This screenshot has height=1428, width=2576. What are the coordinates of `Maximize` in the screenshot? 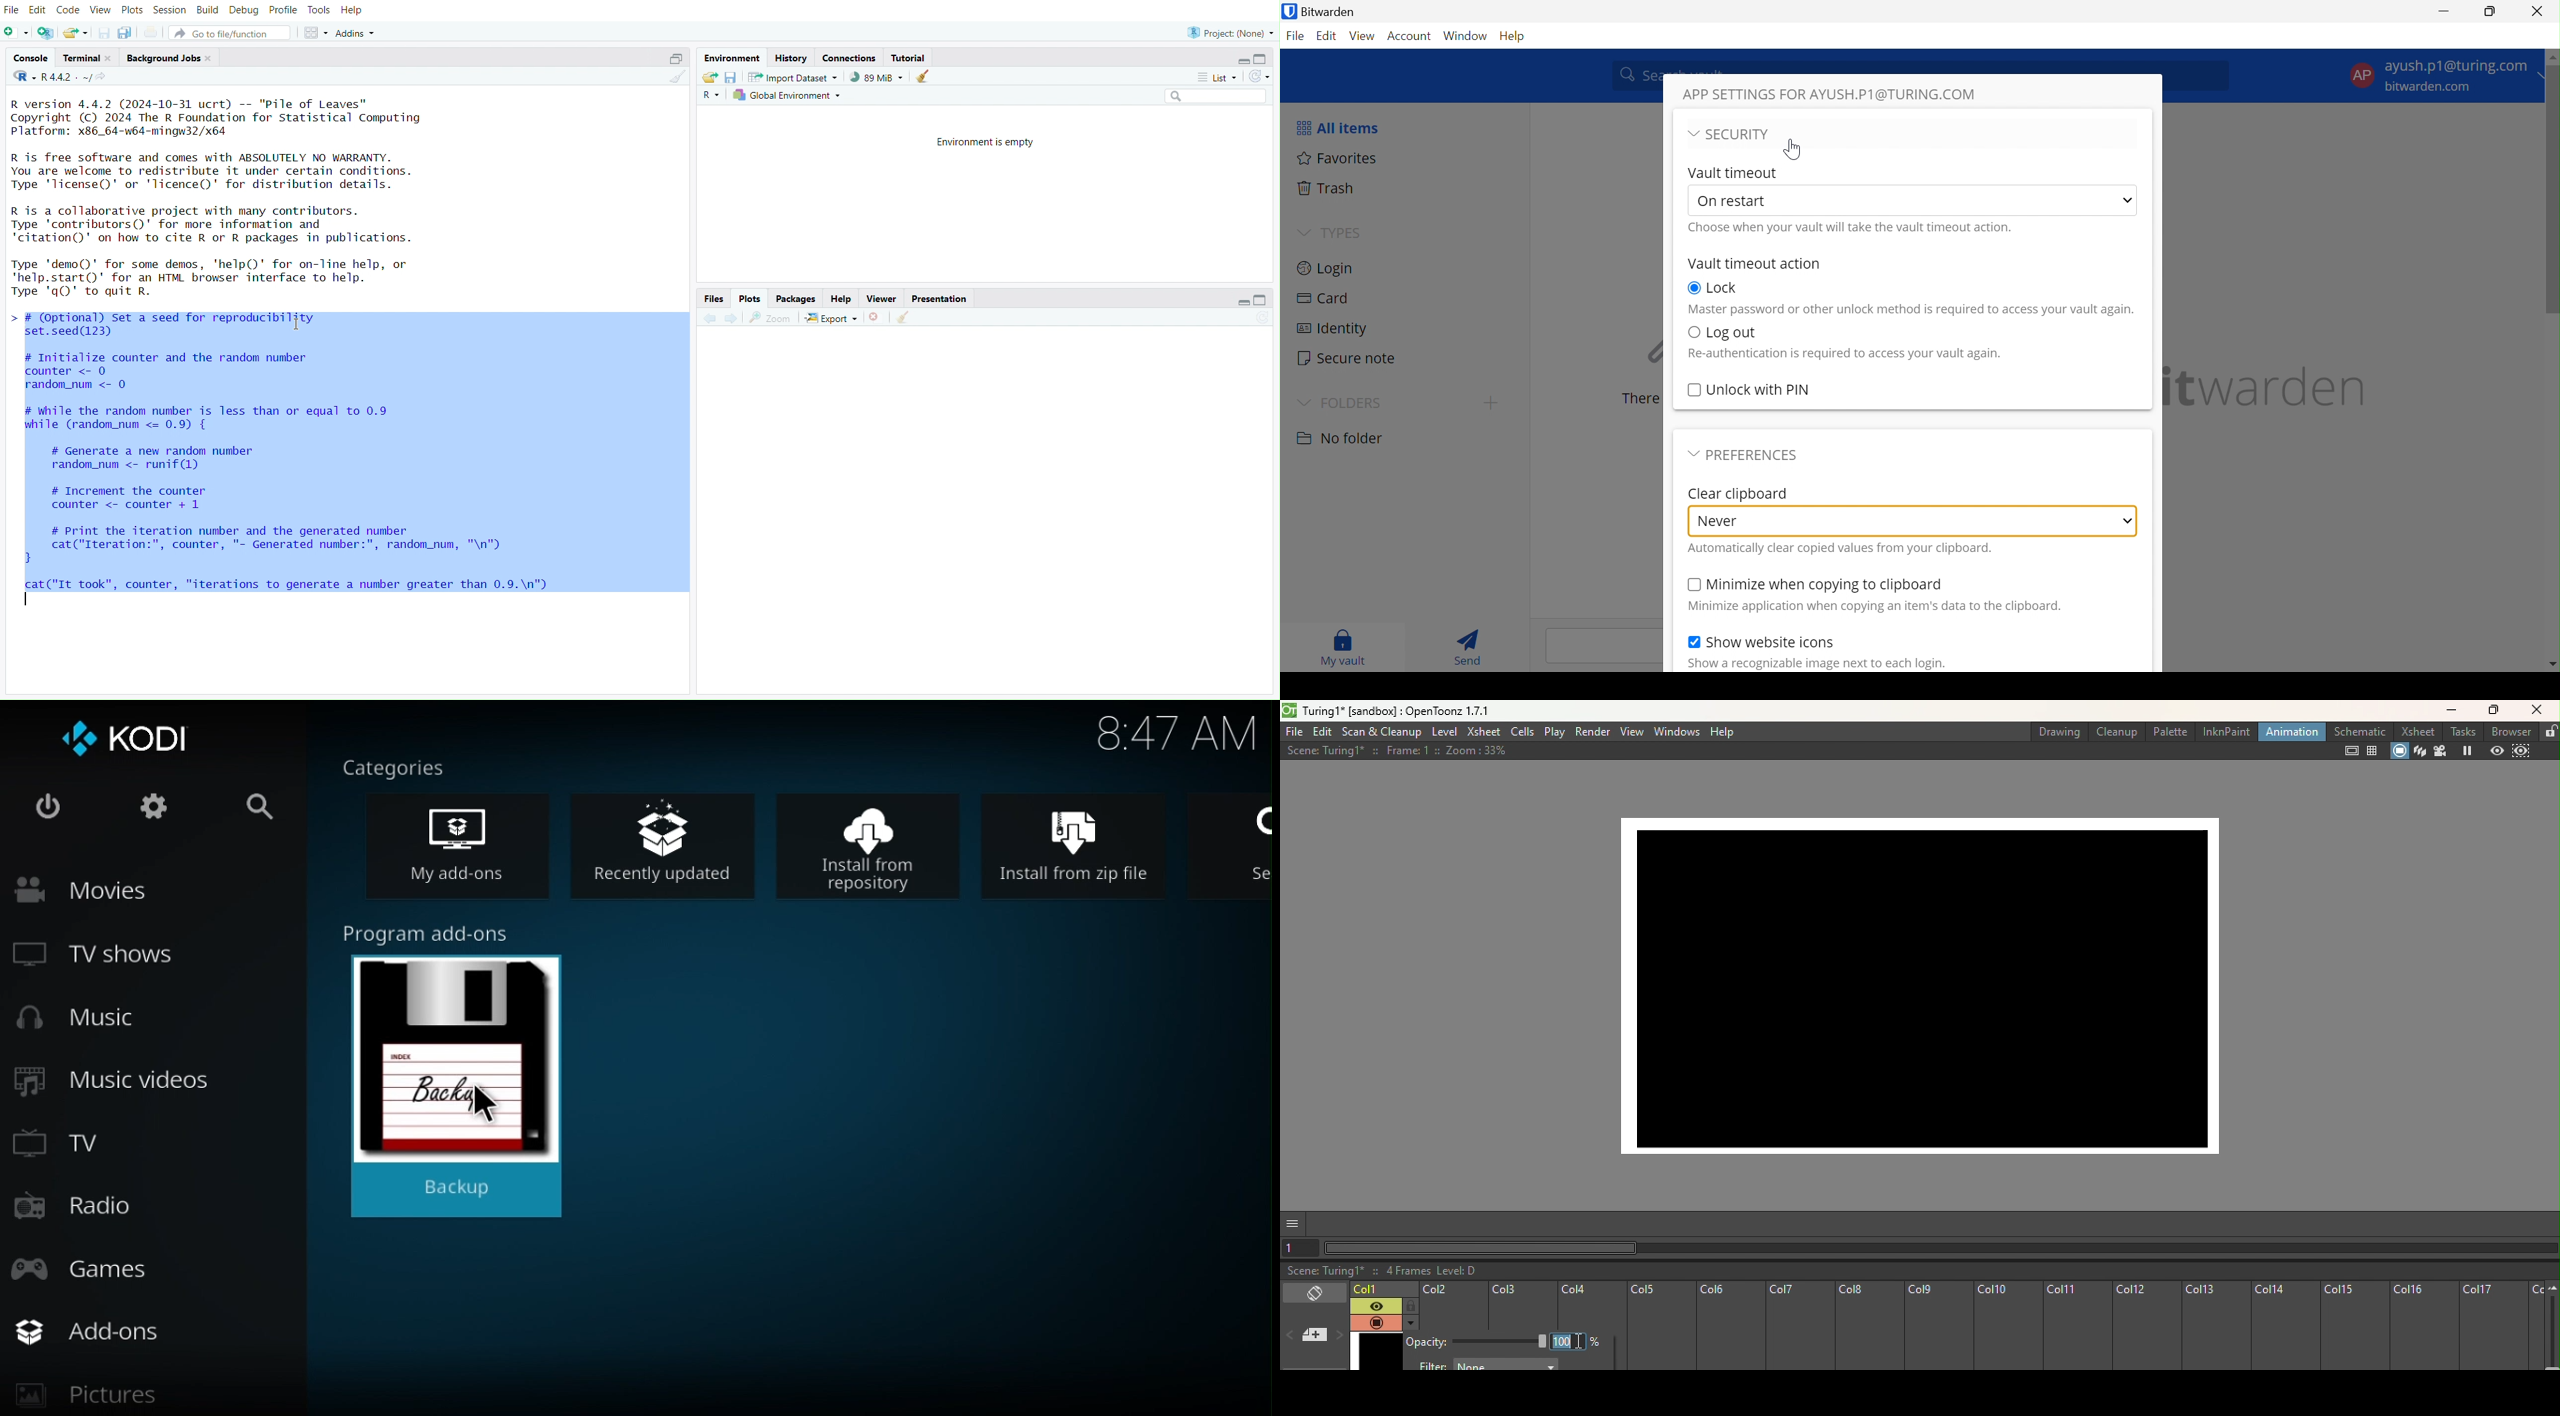 It's located at (1258, 57).